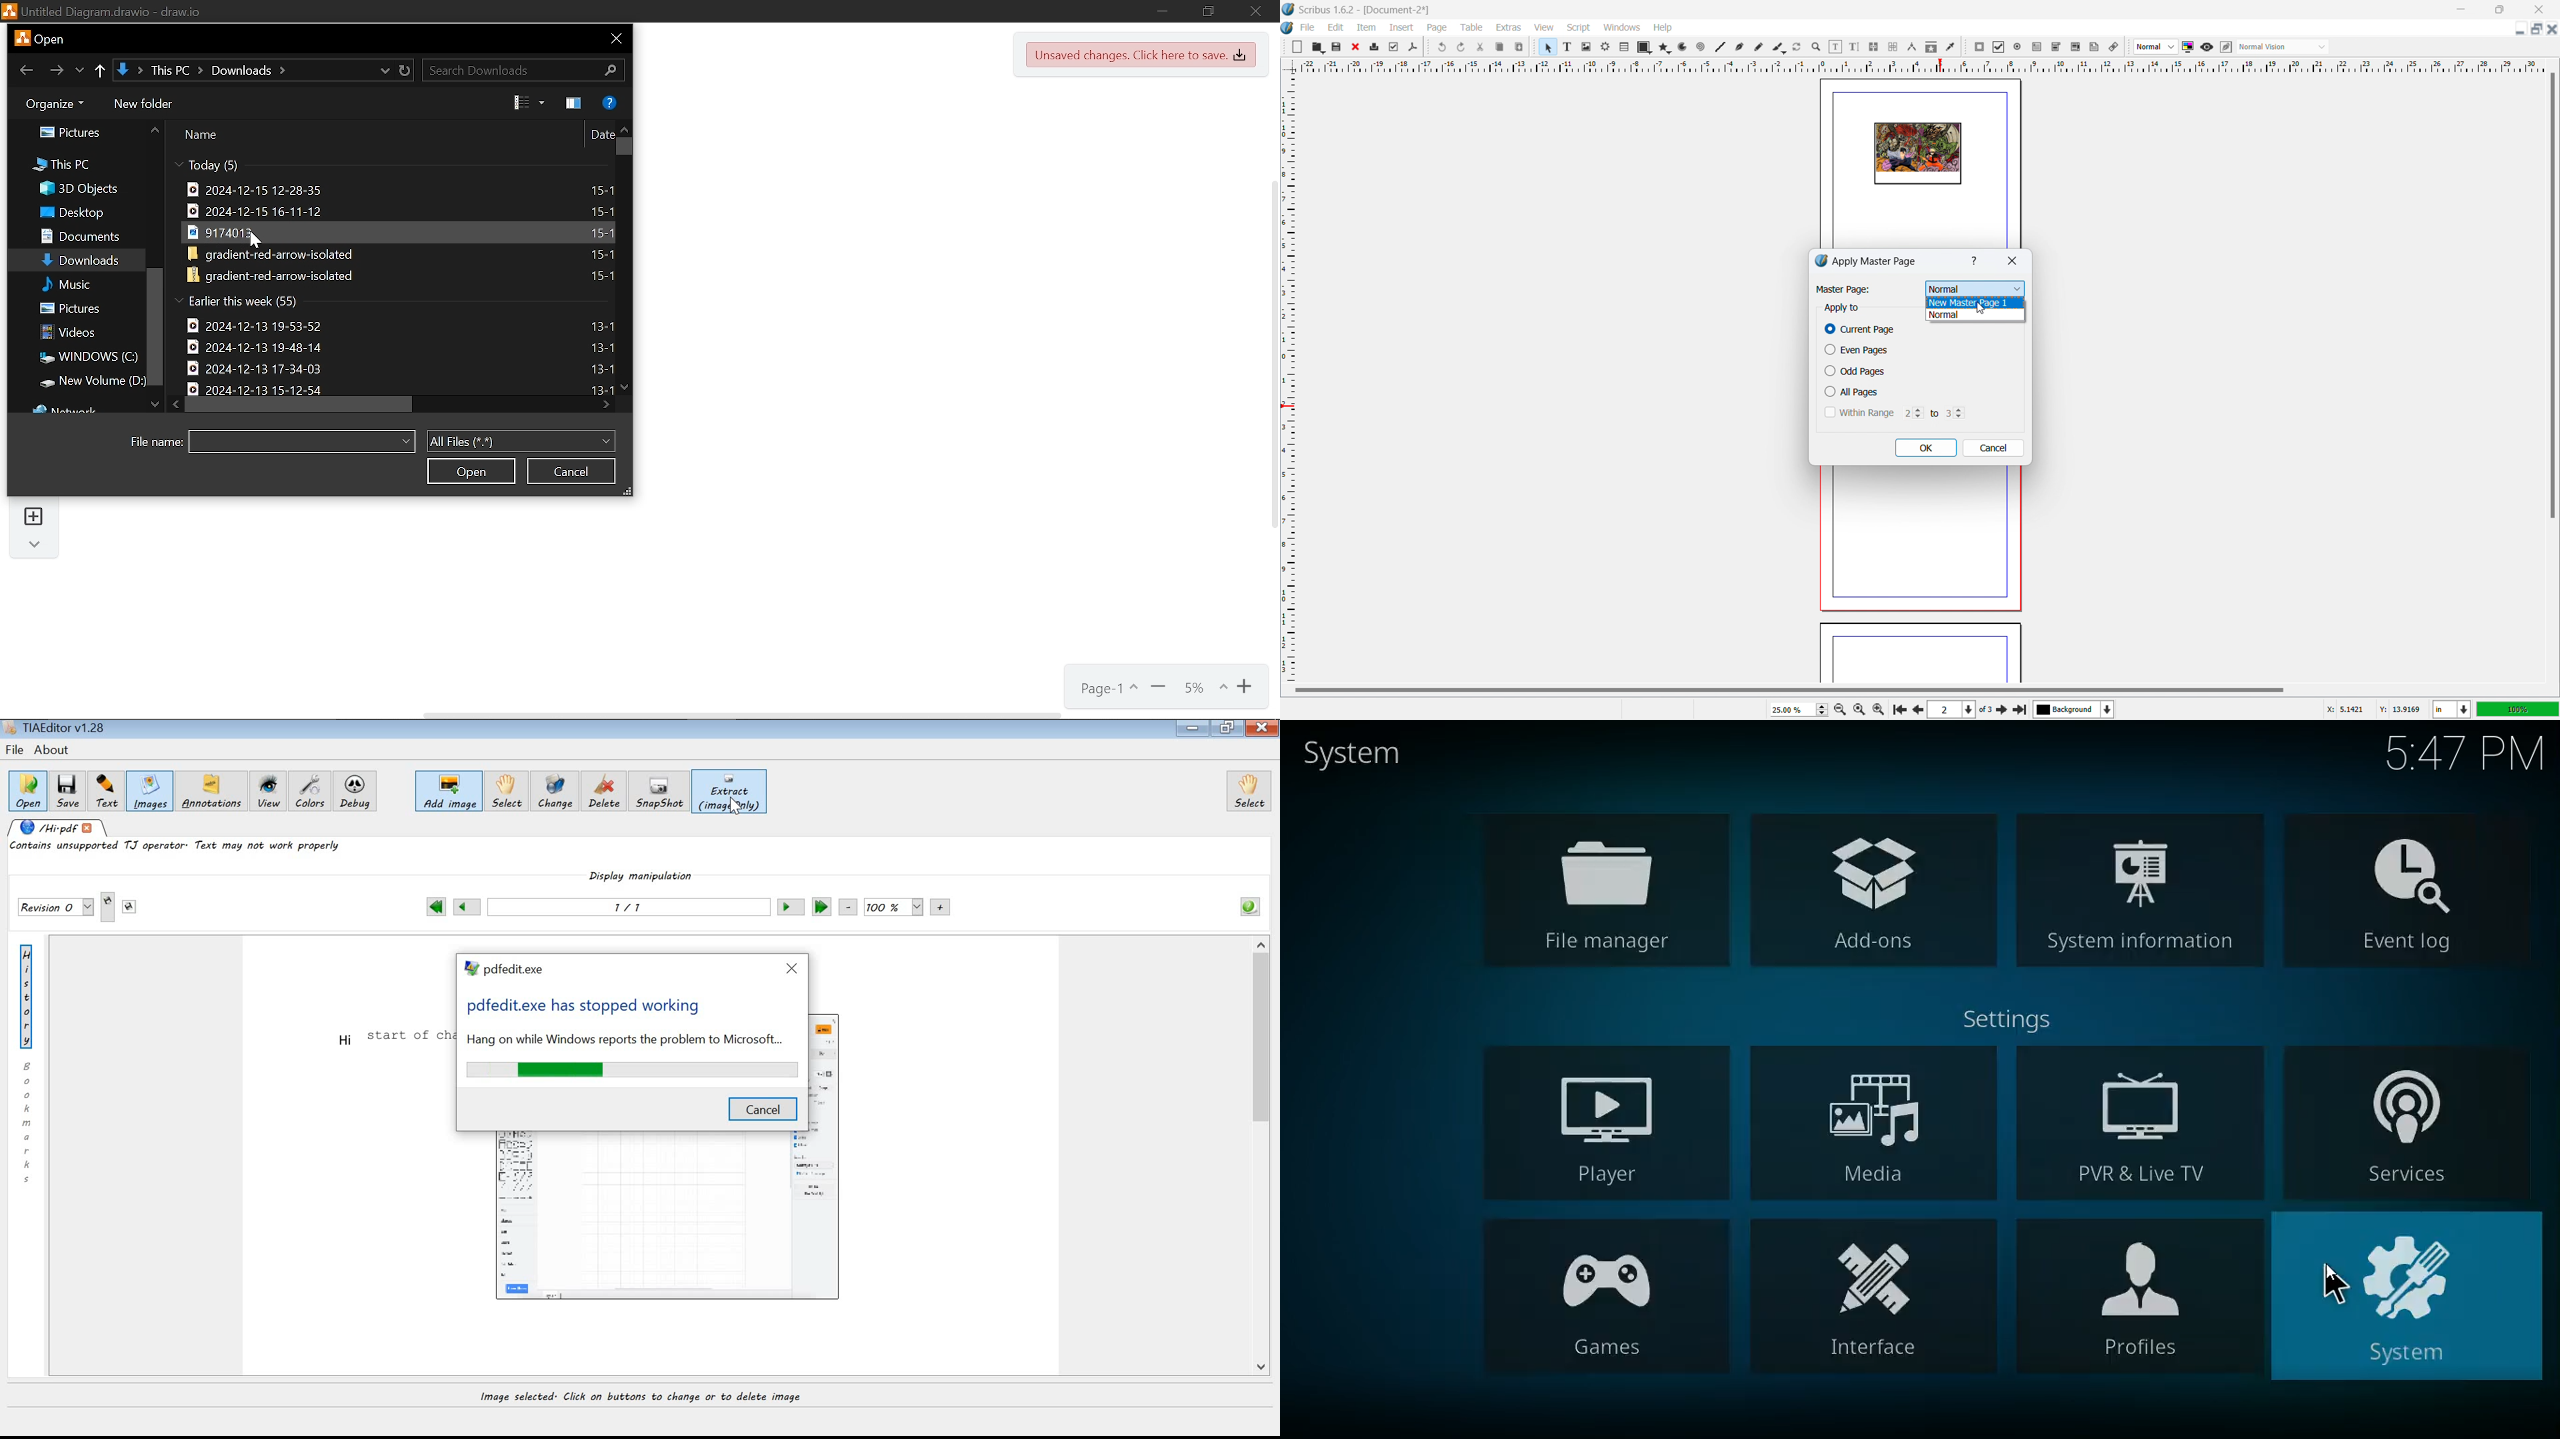 Image resolution: width=2576 pixels, height=1456 pixels. I want to click on file name, so click(150, 442).